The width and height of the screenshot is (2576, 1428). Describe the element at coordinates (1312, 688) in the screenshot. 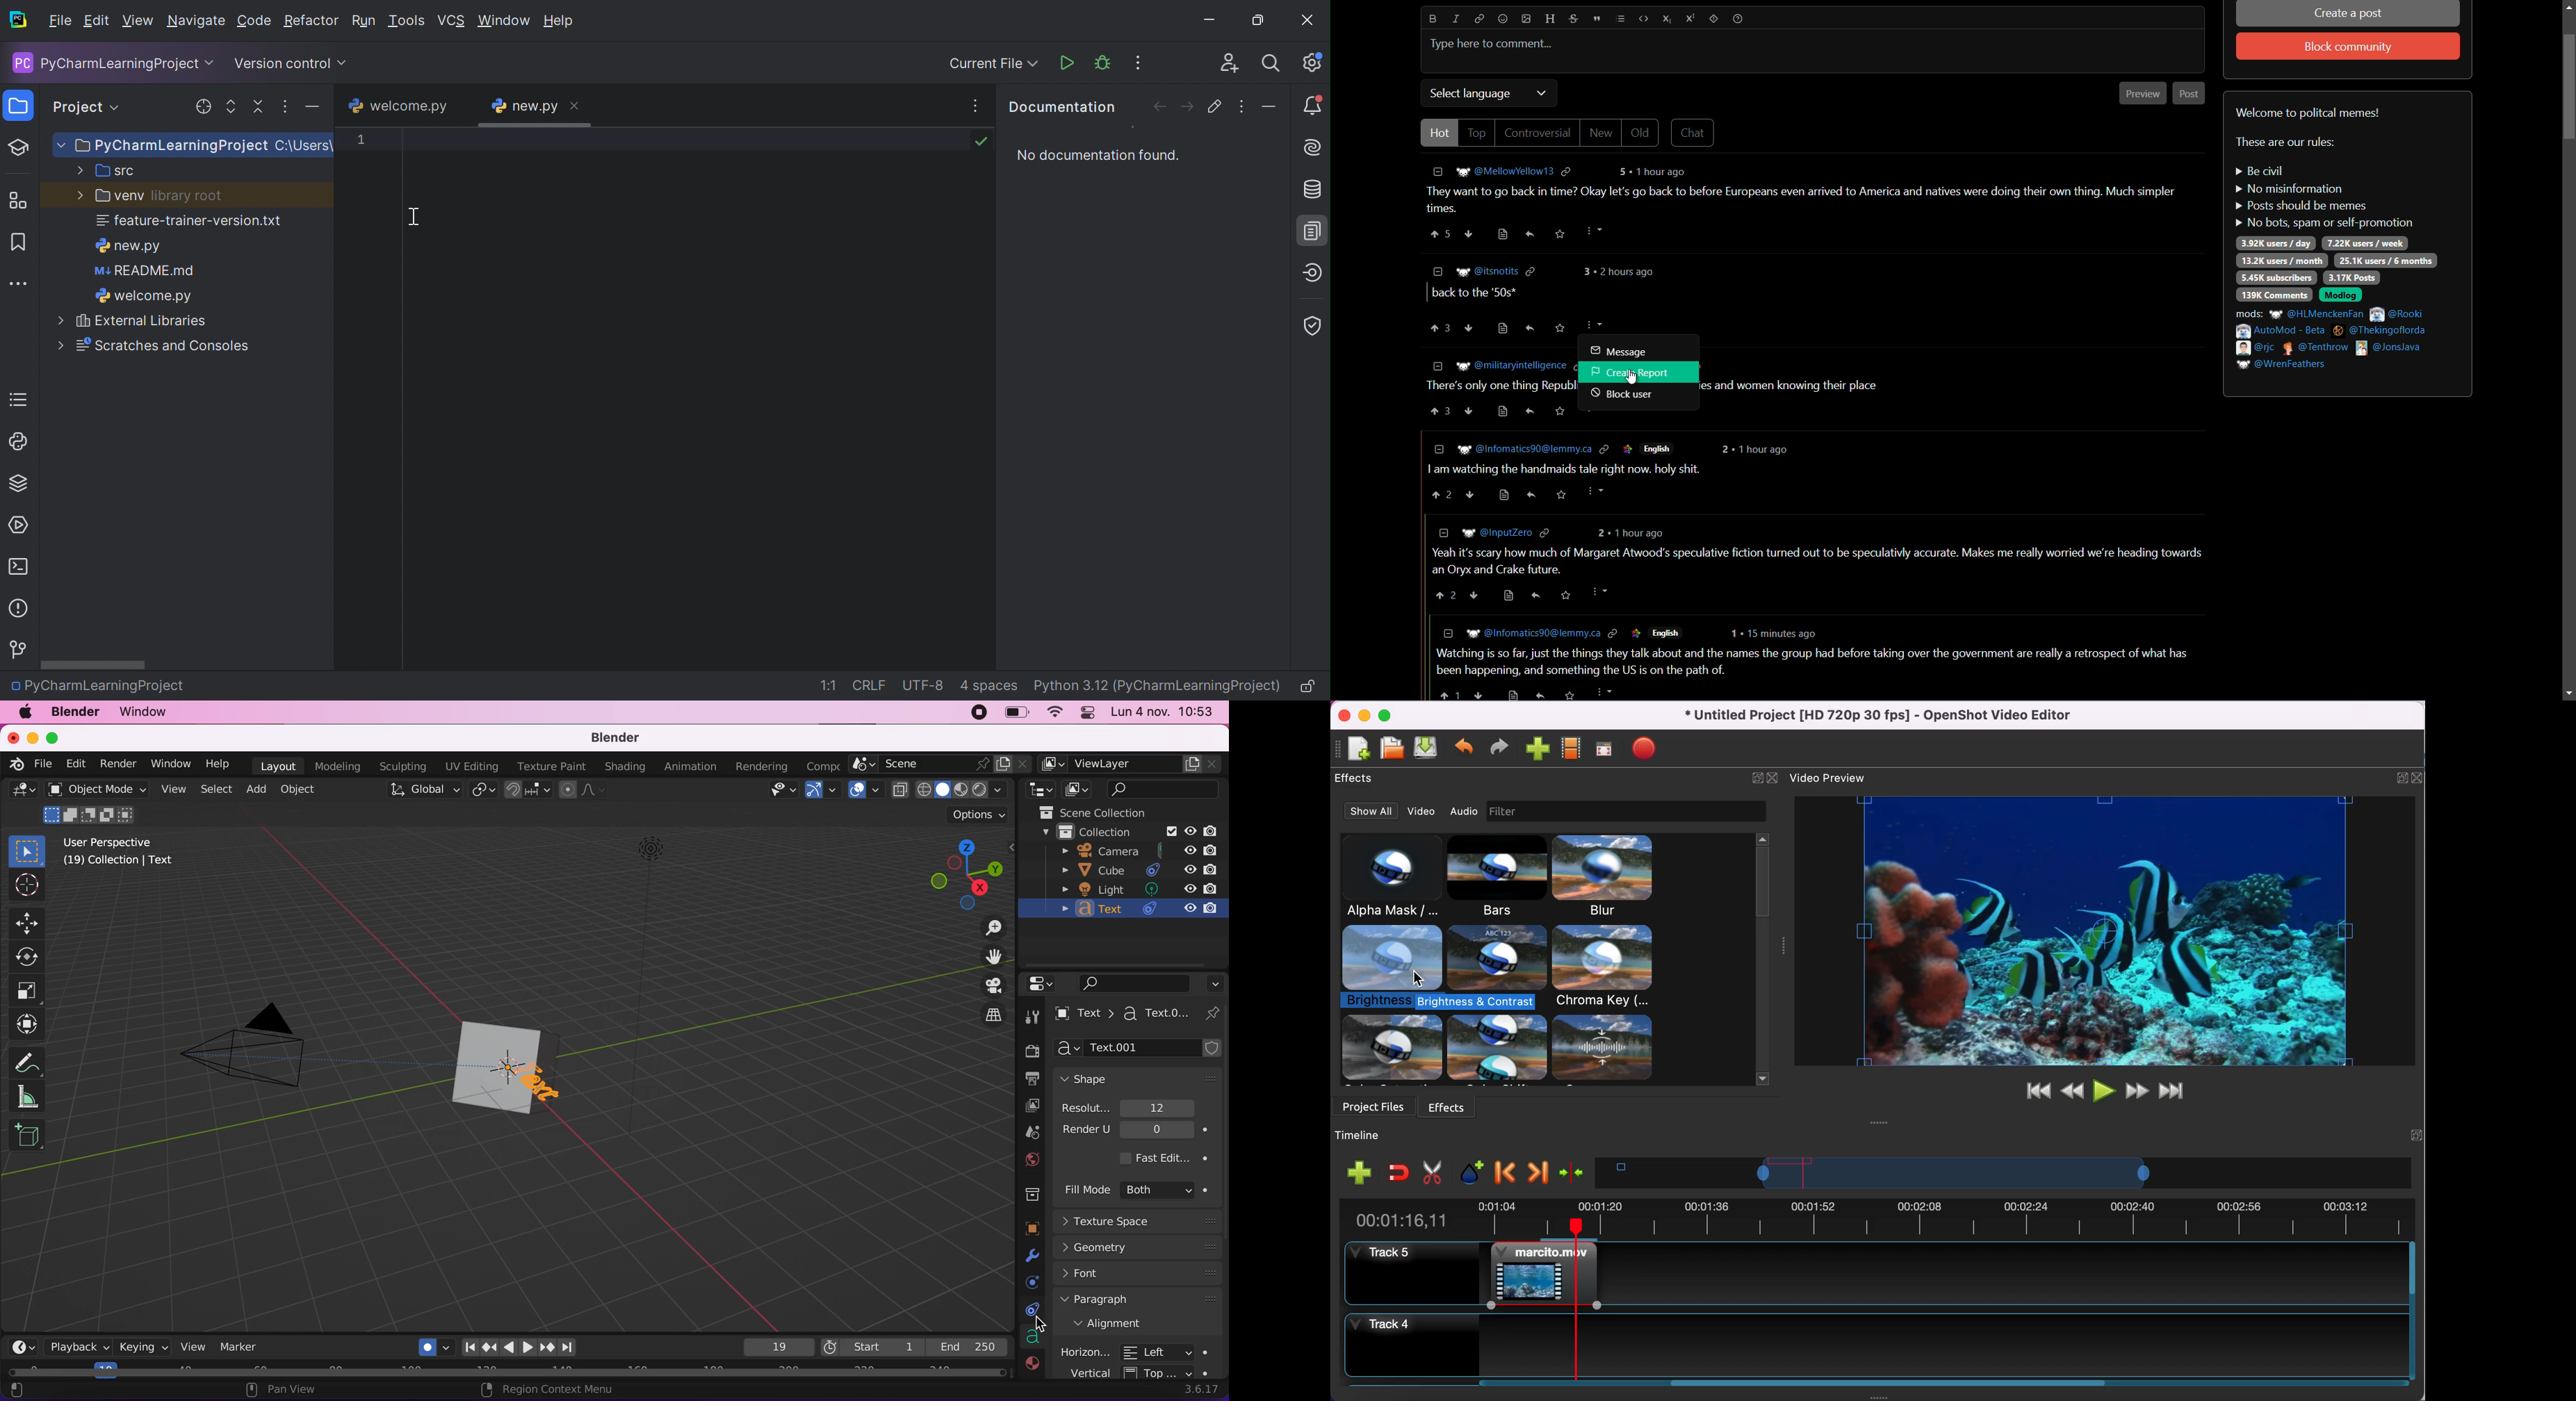

I see `Make file read-only` at that location.